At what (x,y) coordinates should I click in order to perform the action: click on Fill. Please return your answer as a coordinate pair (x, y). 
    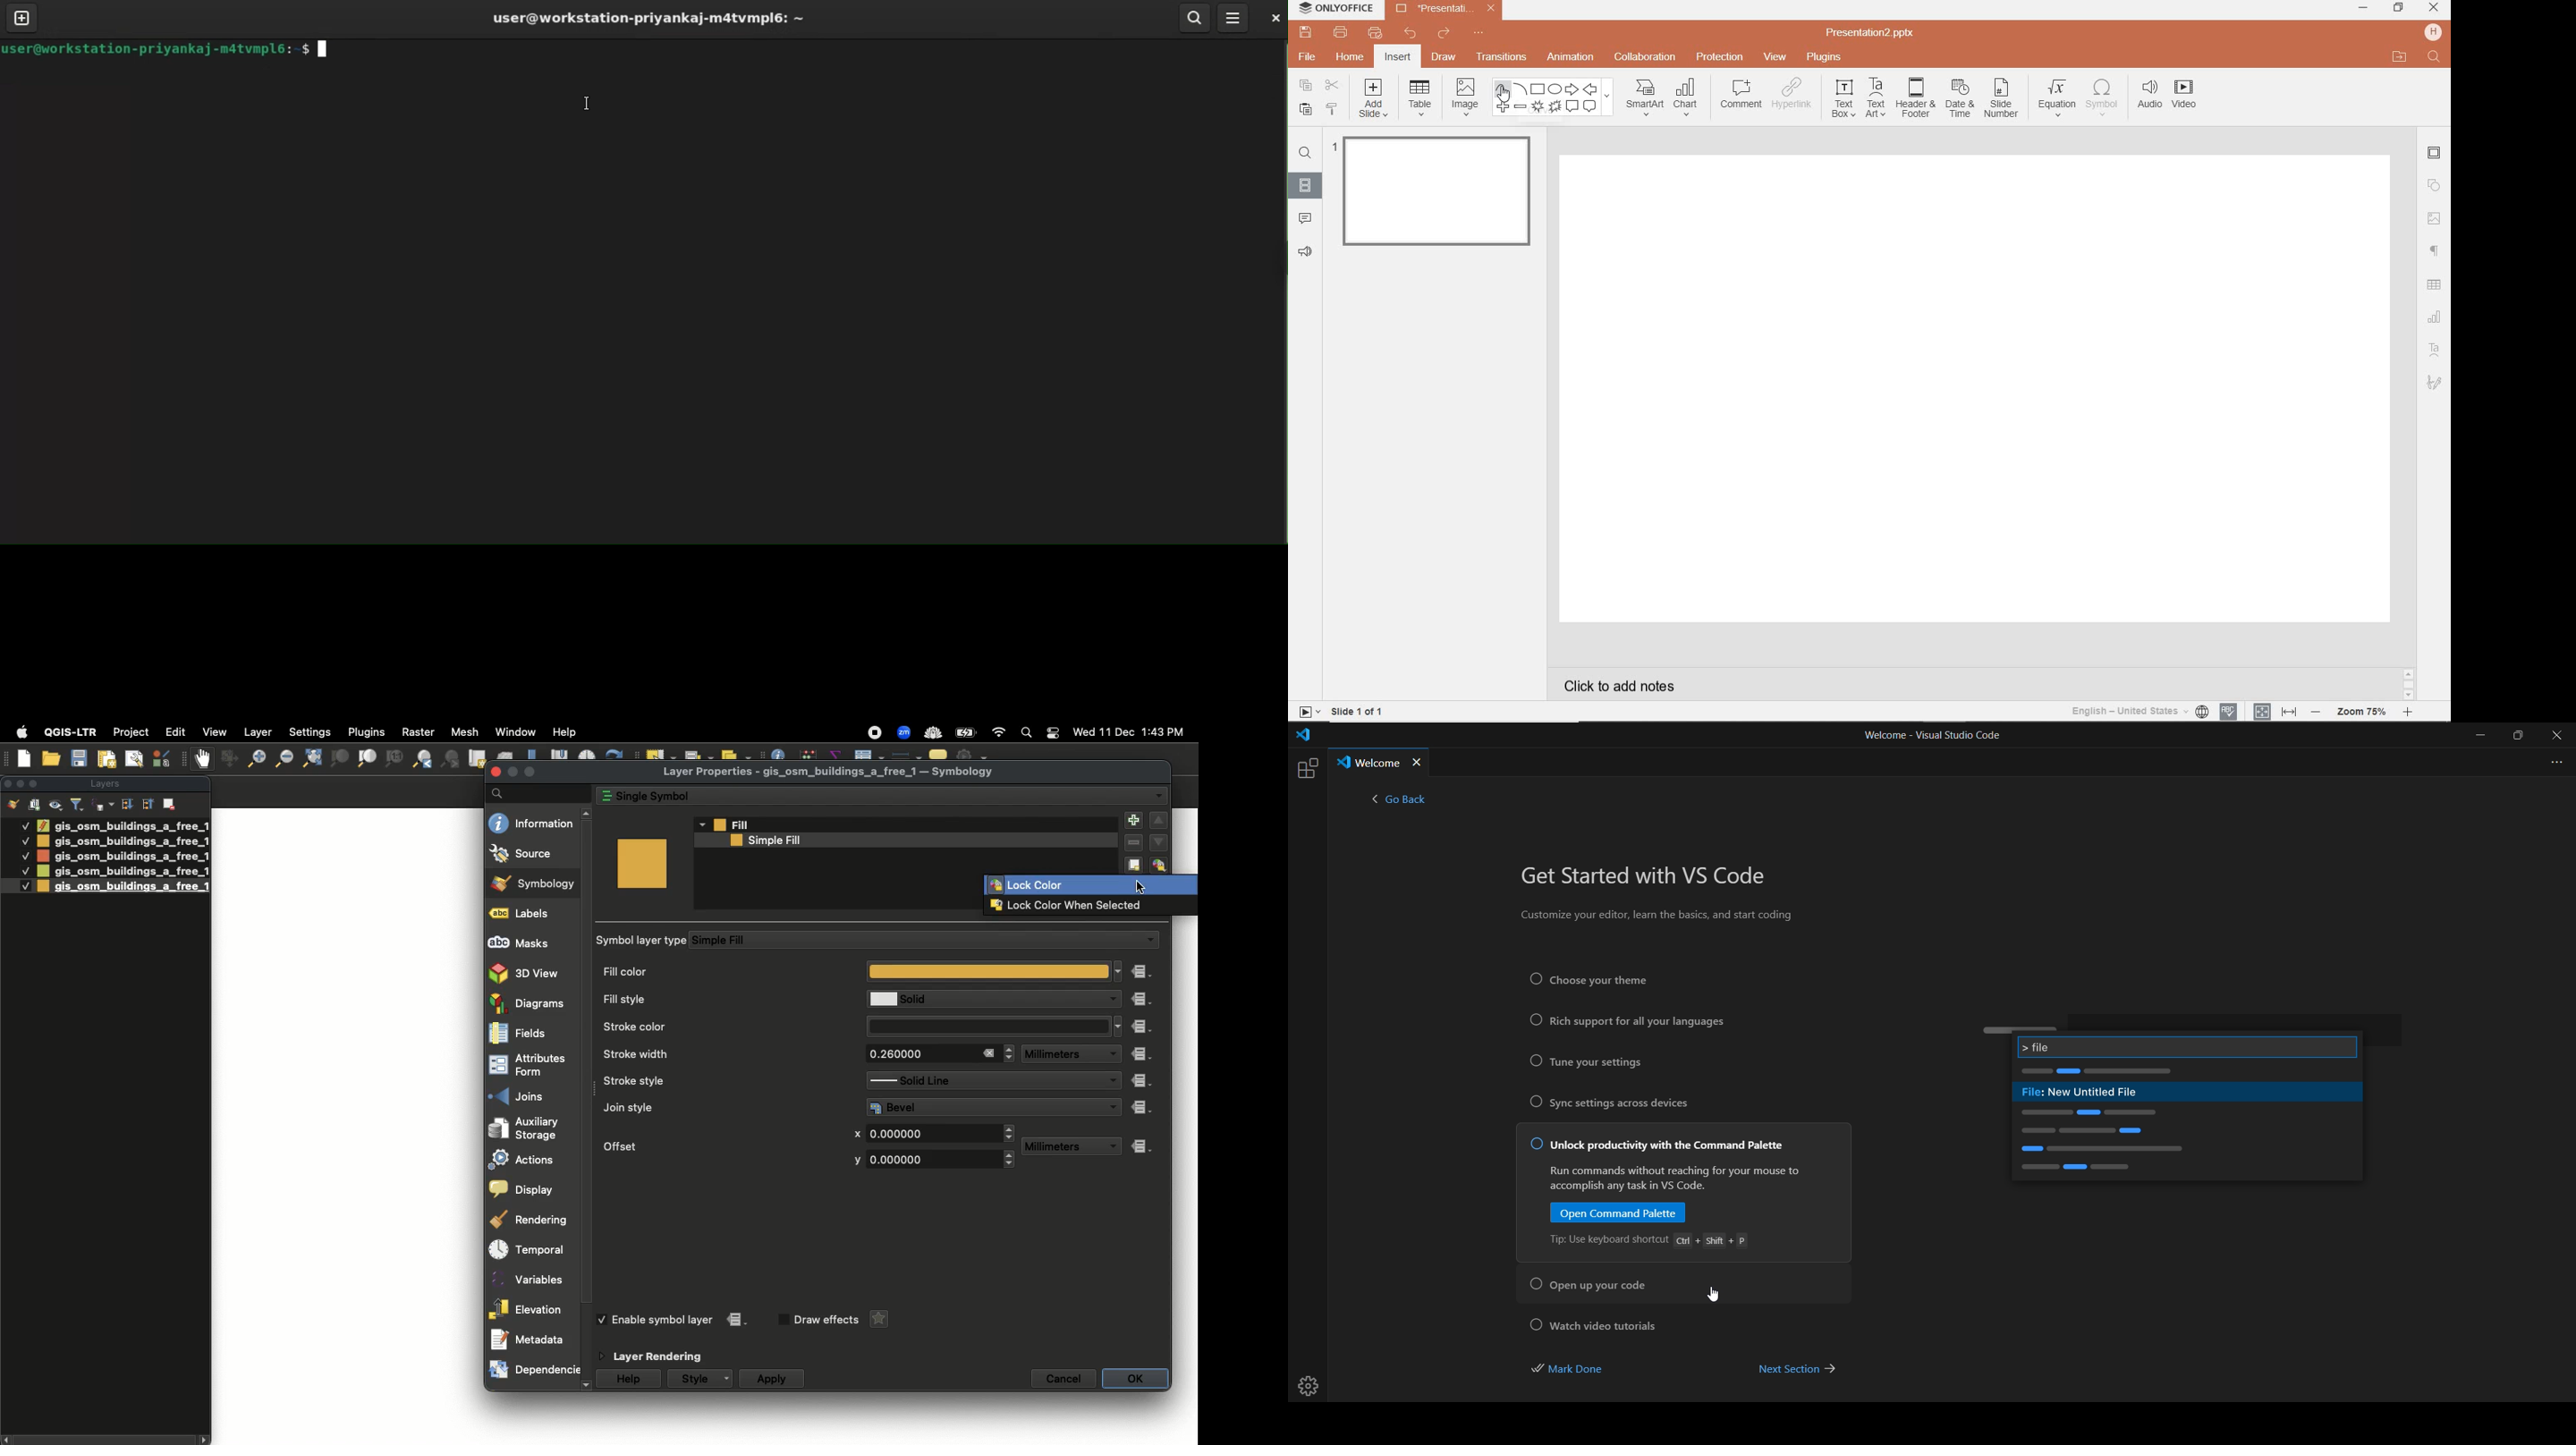
    Looking at the image, I should click on (907, 825).